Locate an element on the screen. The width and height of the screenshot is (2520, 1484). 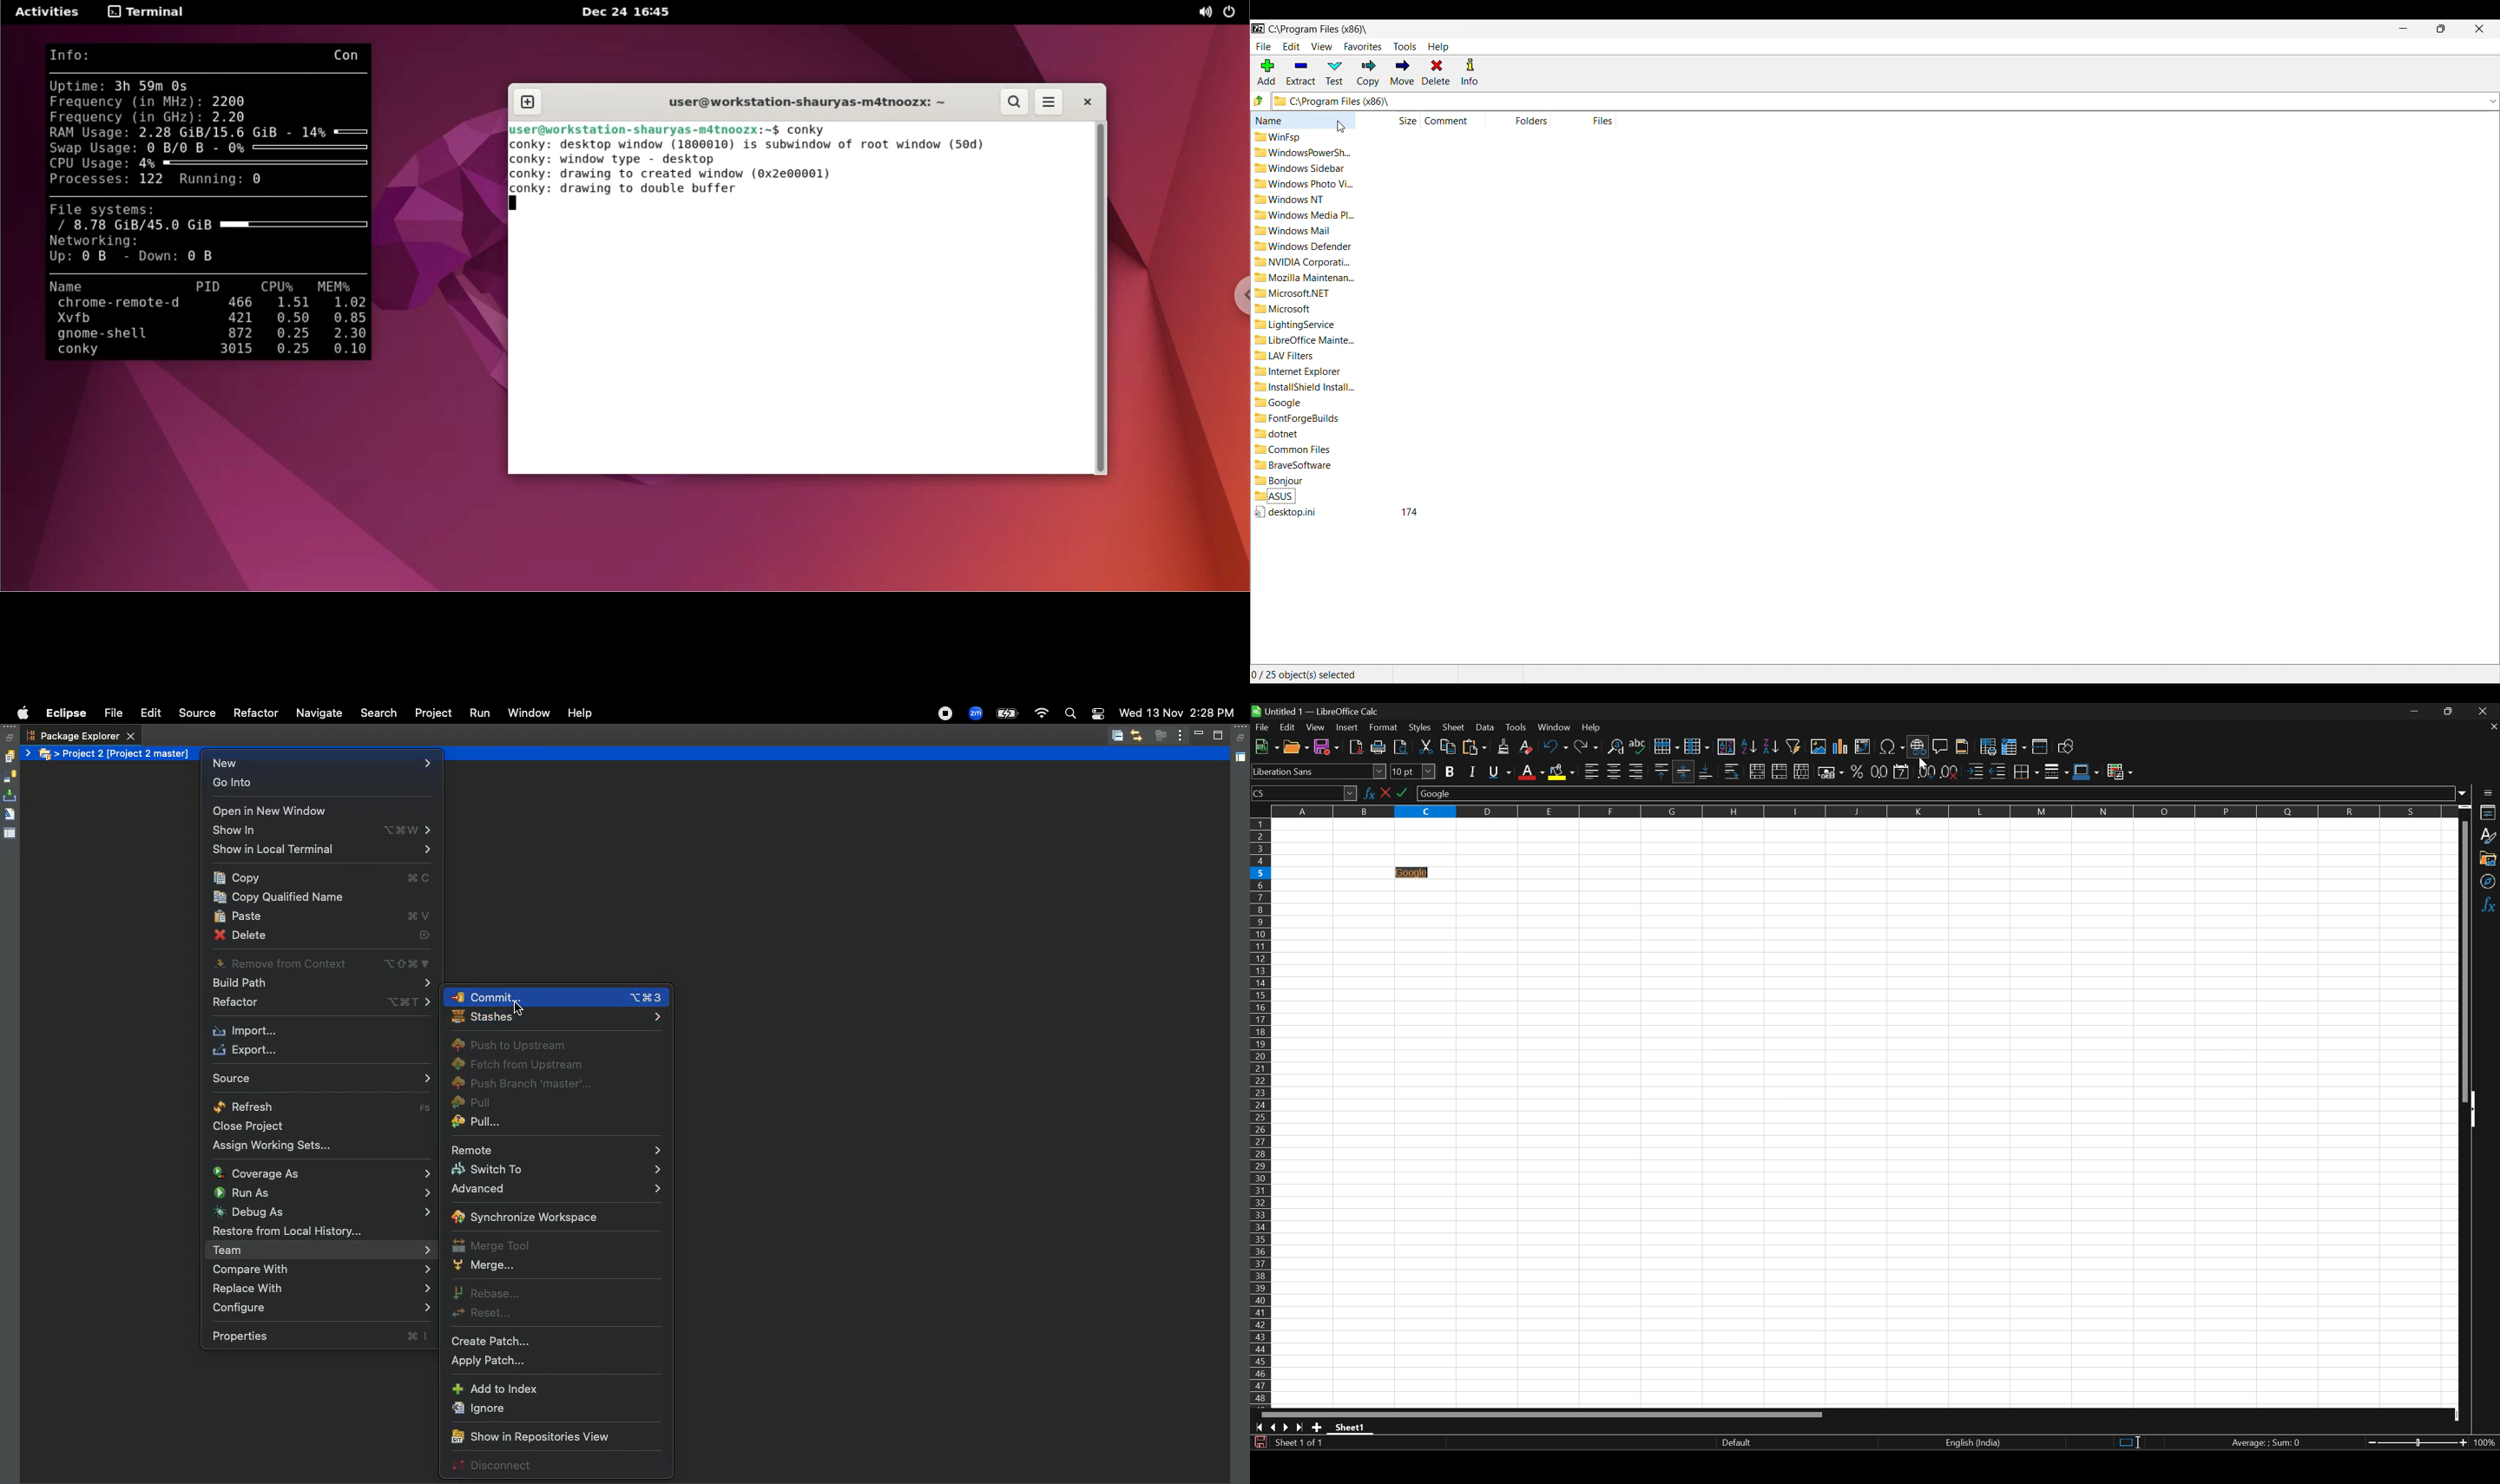
Select function is located at coordinates (1389, 792).